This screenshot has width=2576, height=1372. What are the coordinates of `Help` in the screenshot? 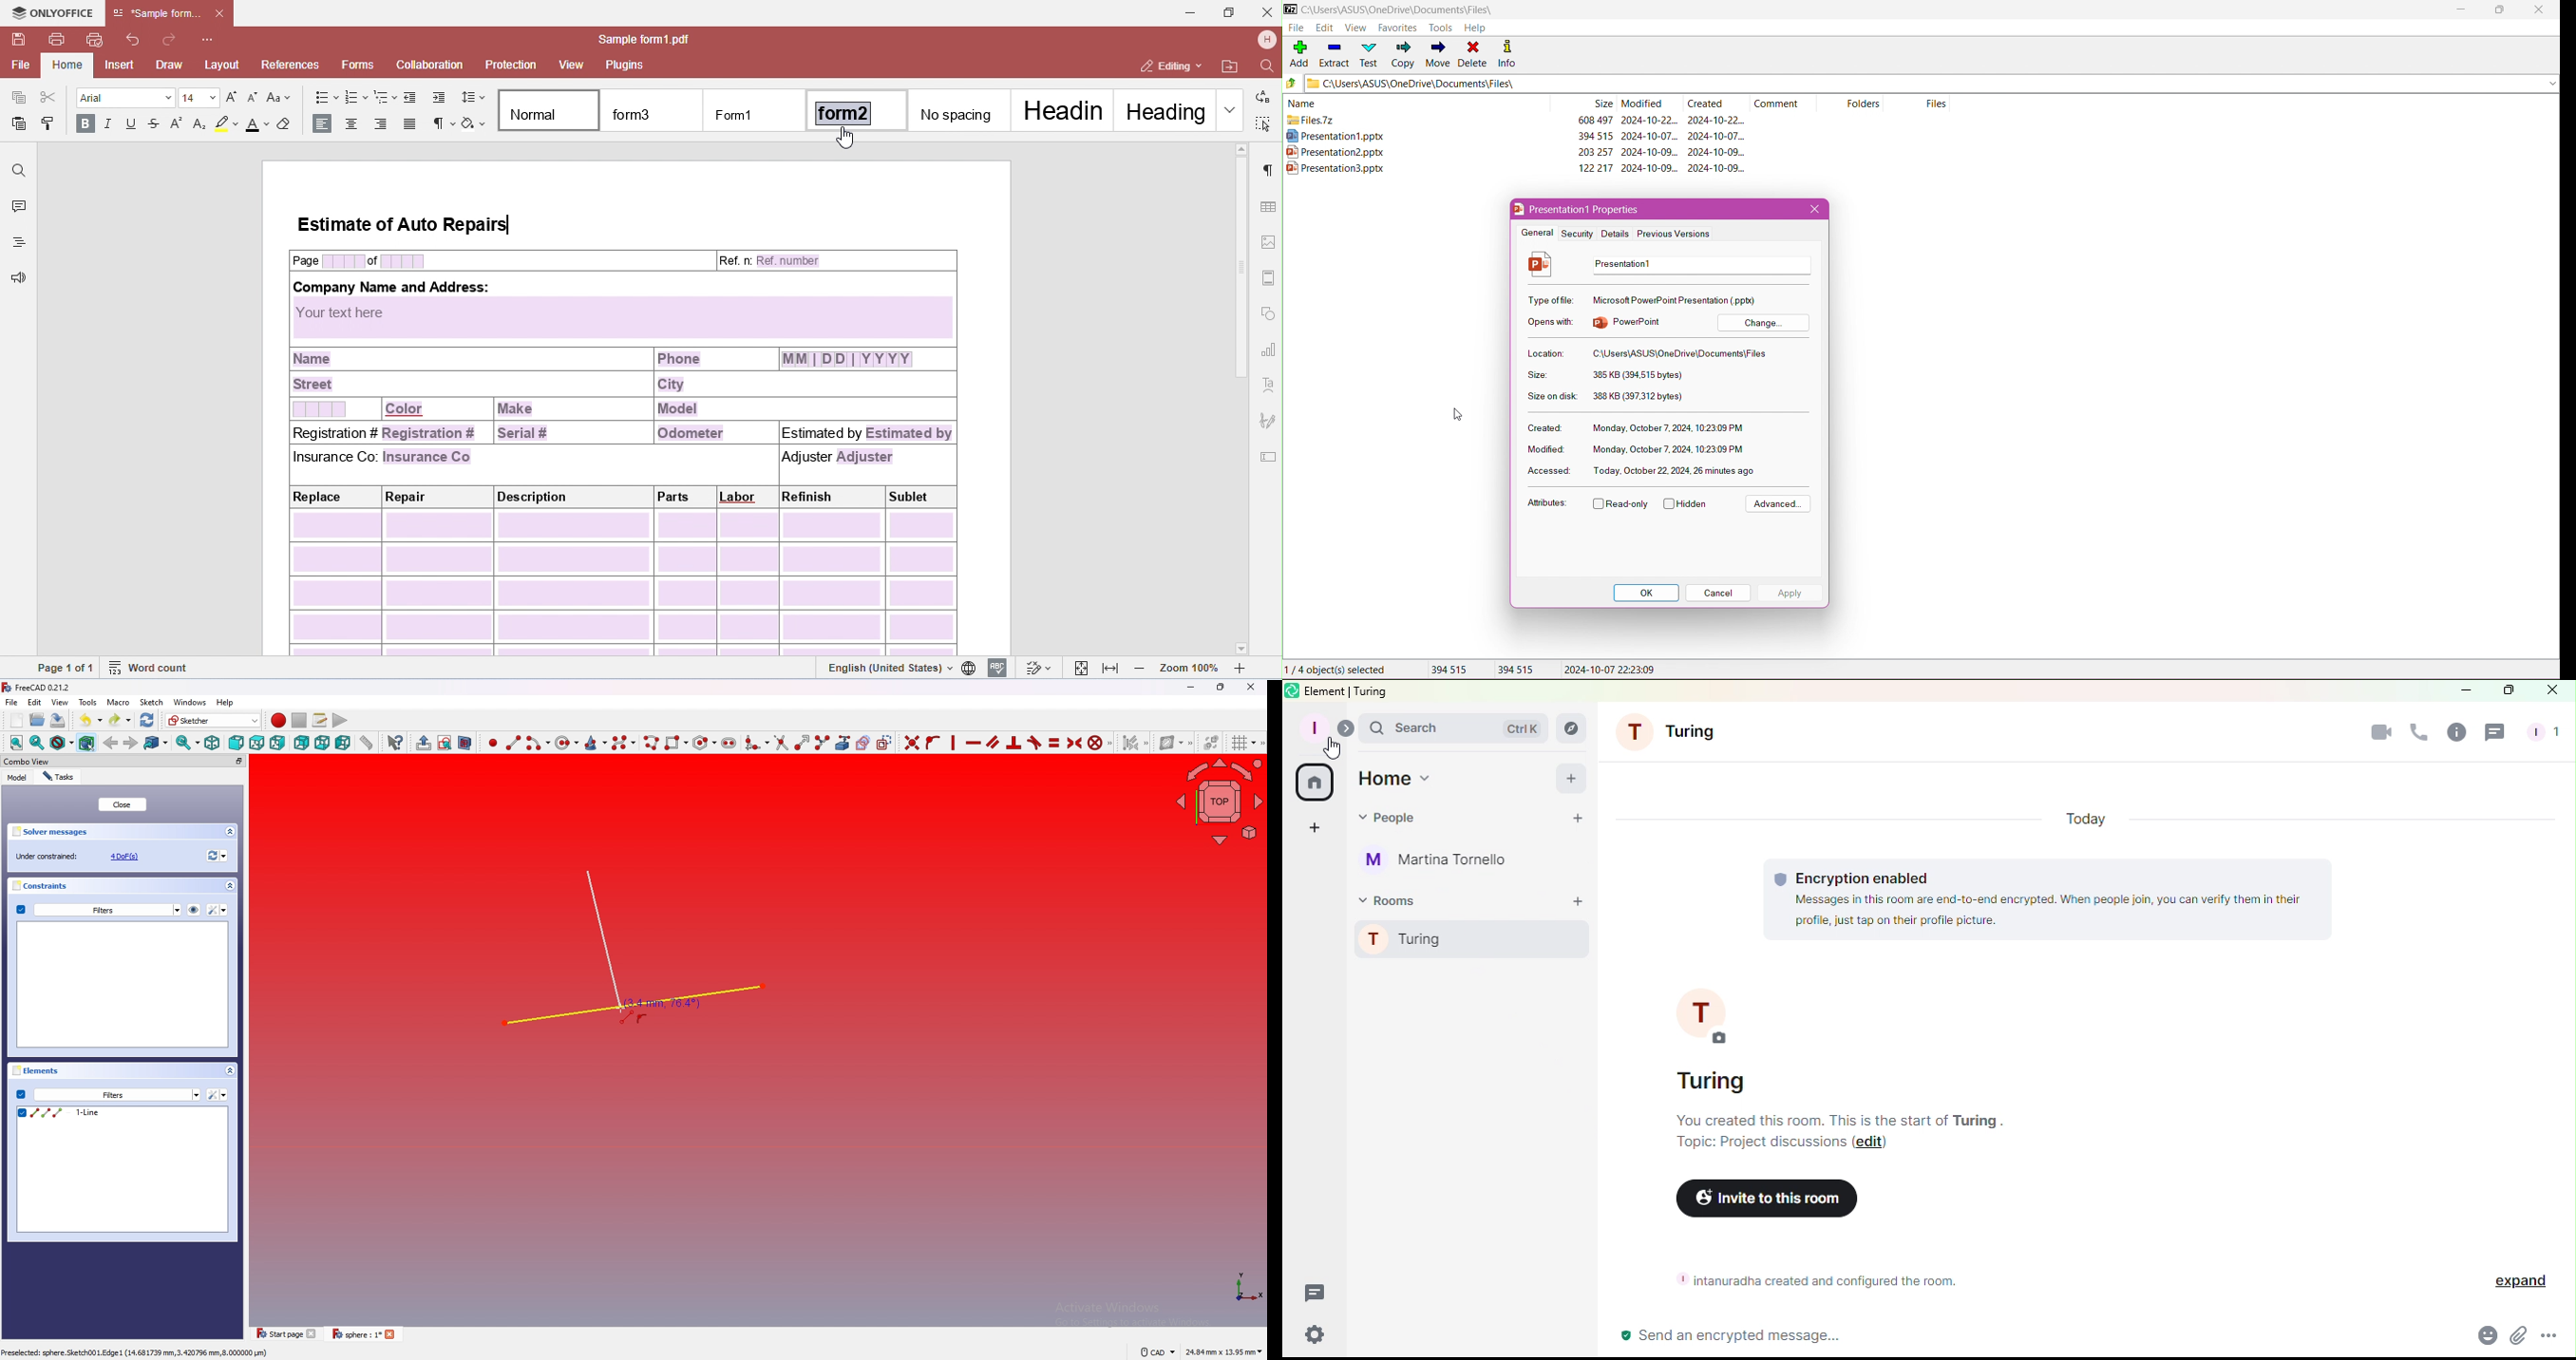 It's located at (226, 702).